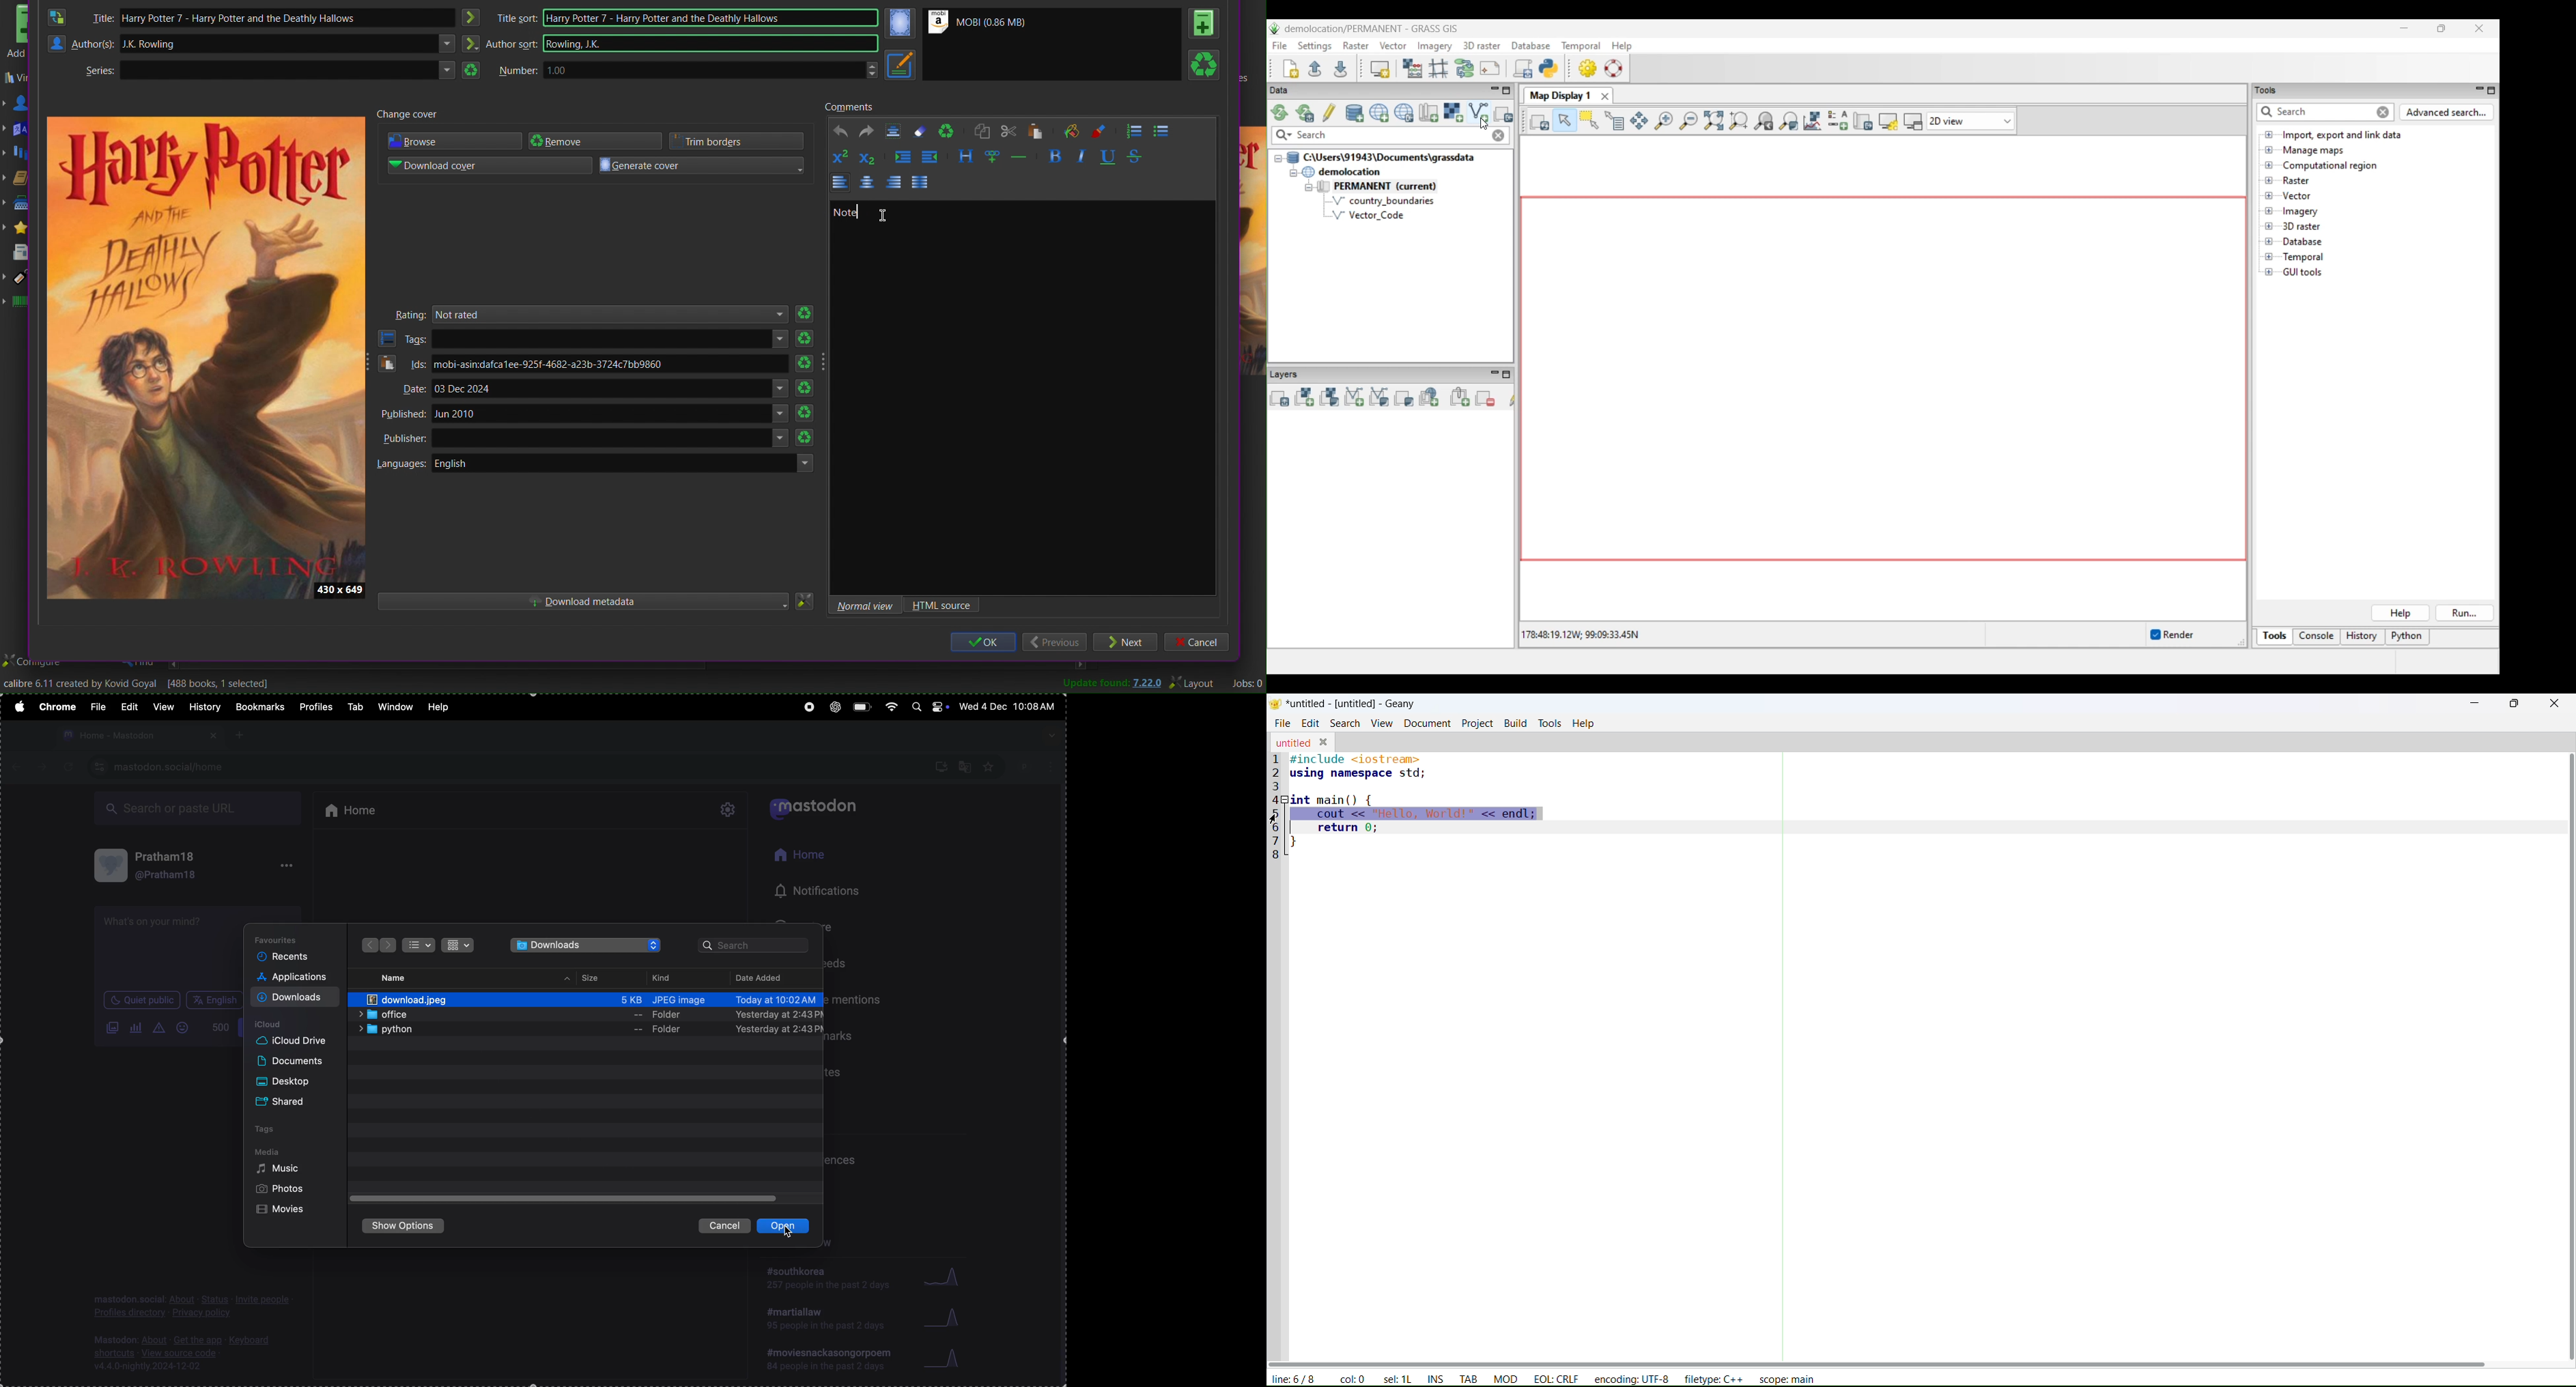 This screenshot has width=2576, height=1400. Describe the element at coordinates (565, 1199) in the screenshot. I see `toggle bar` at that location.